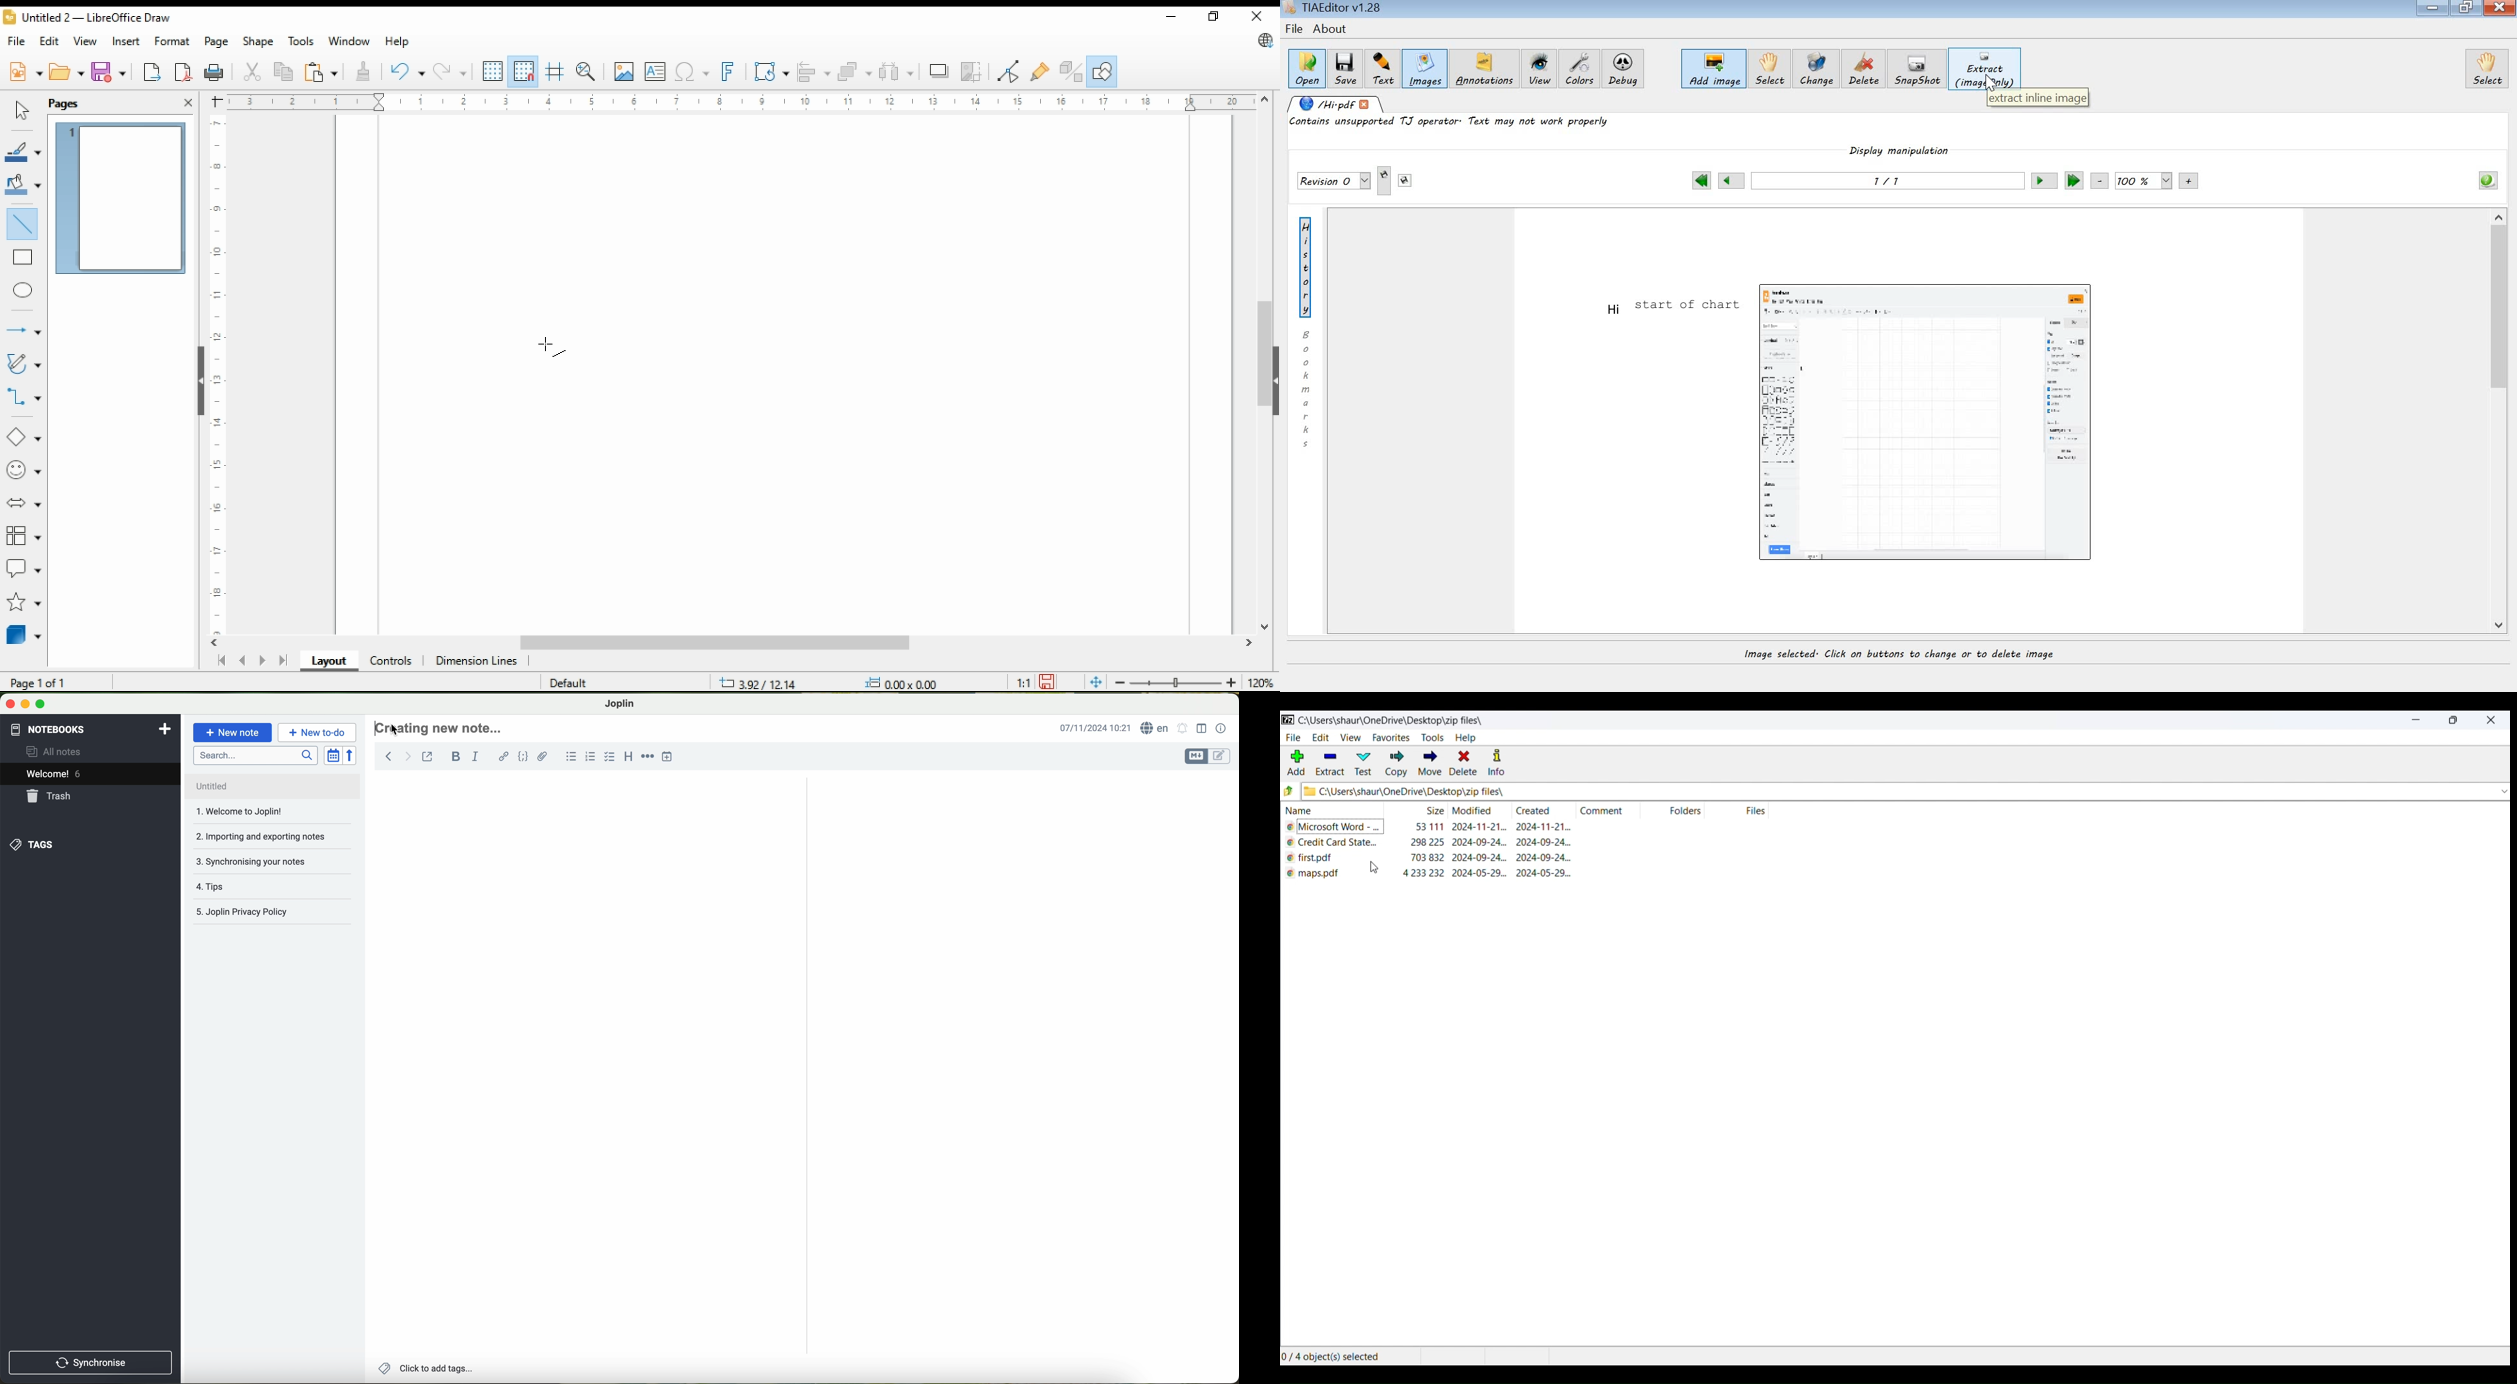 This screenshot has height=1400, width=2520. What do you see at coordinates (18, 40) in the screenshot?
I see `file` at bounding box center [18, 40].